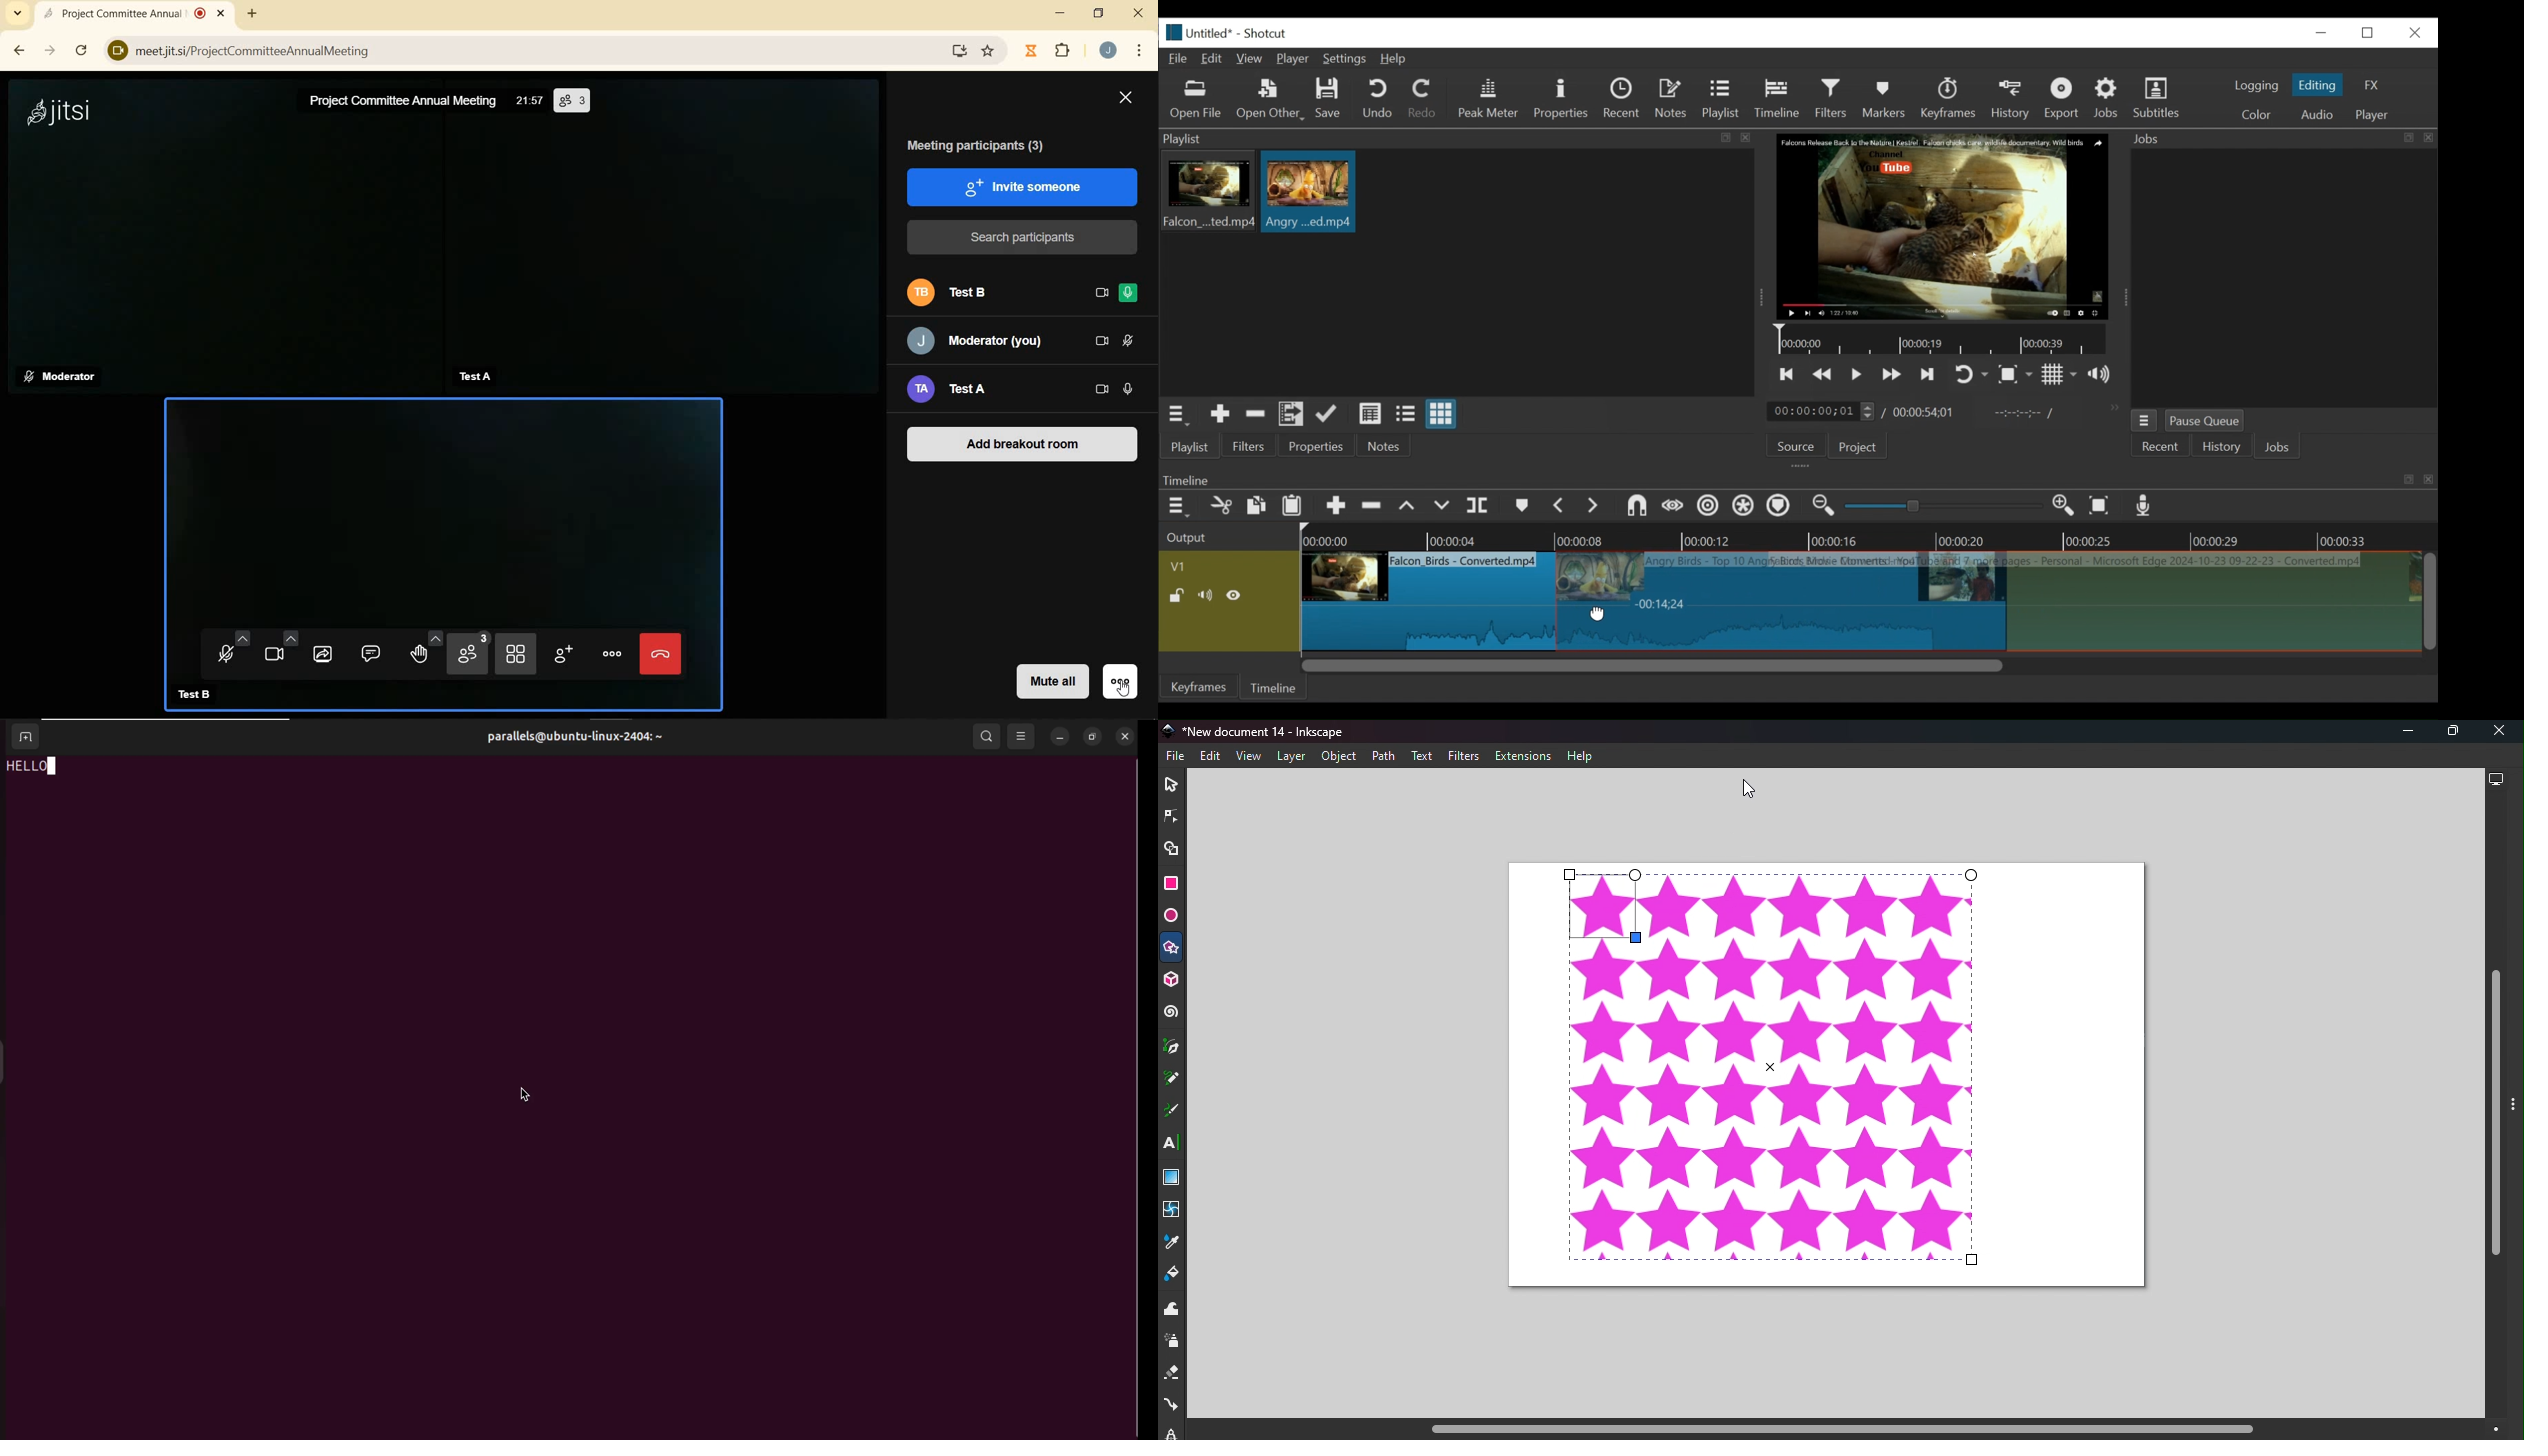 The image size is (2548, 1456). Describe the element at coordinates (1893, 376) in the screenshot. I see `play forward quickly` at that location.